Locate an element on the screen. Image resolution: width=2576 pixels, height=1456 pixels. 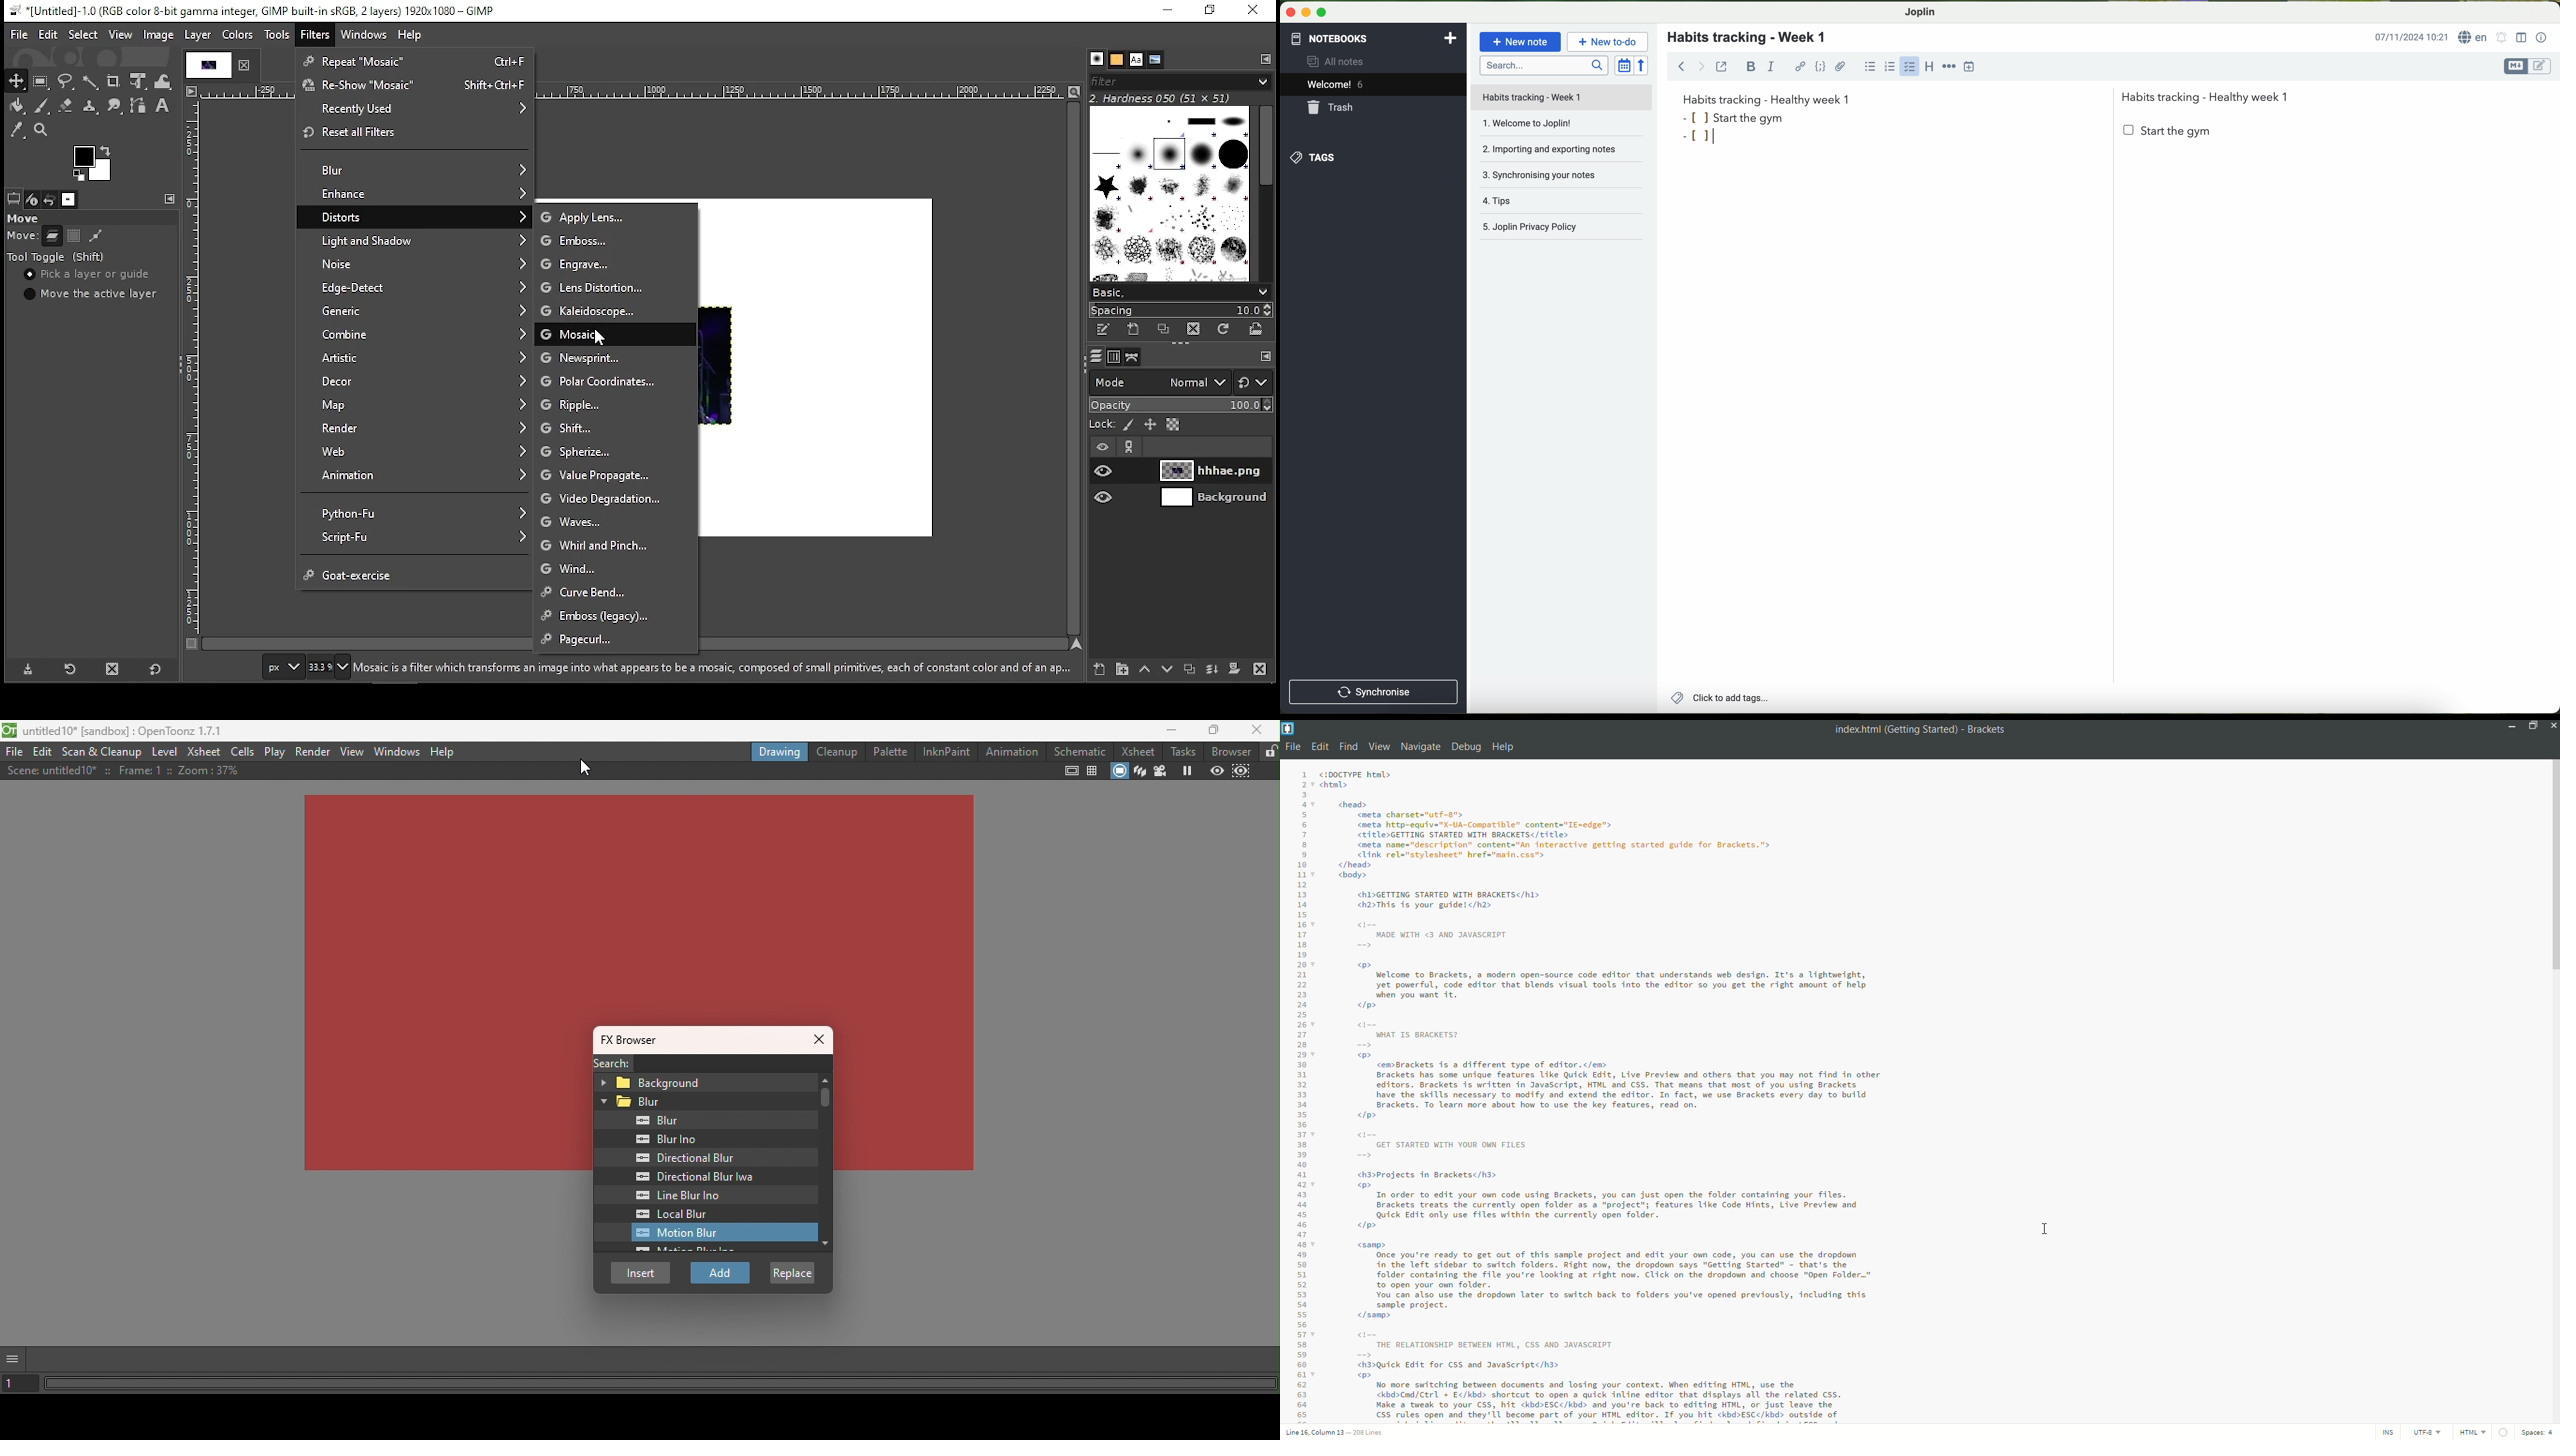
tool options is located at coordinates (12, 199).